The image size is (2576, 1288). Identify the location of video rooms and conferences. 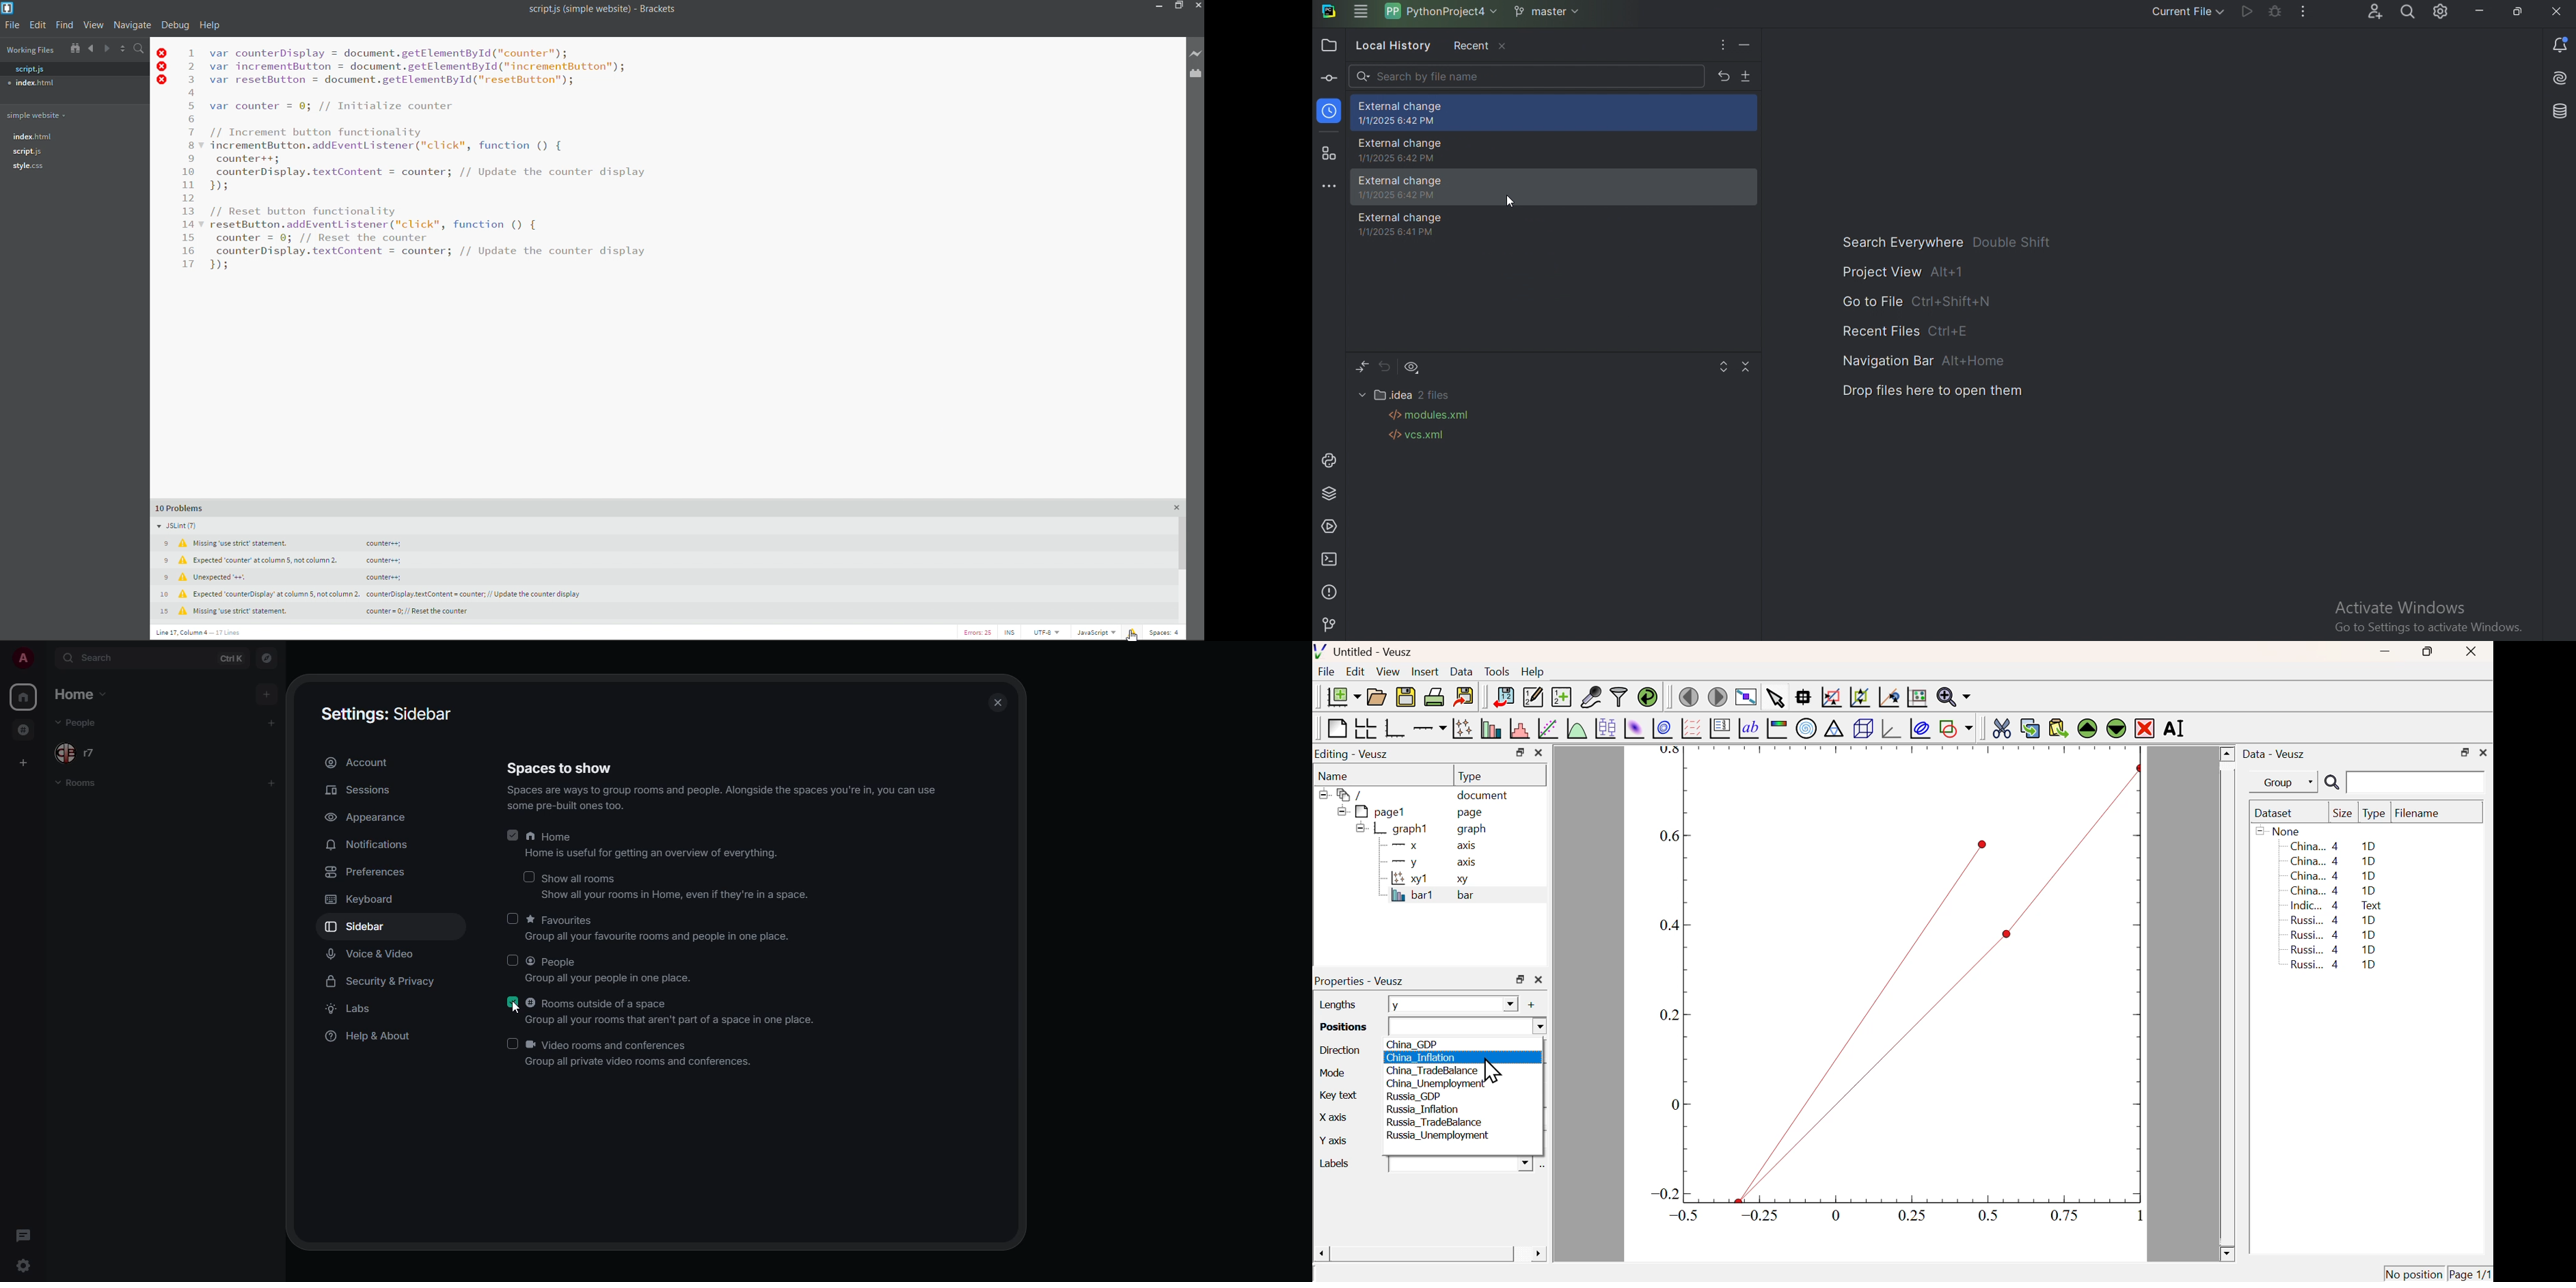
(640, 1054).